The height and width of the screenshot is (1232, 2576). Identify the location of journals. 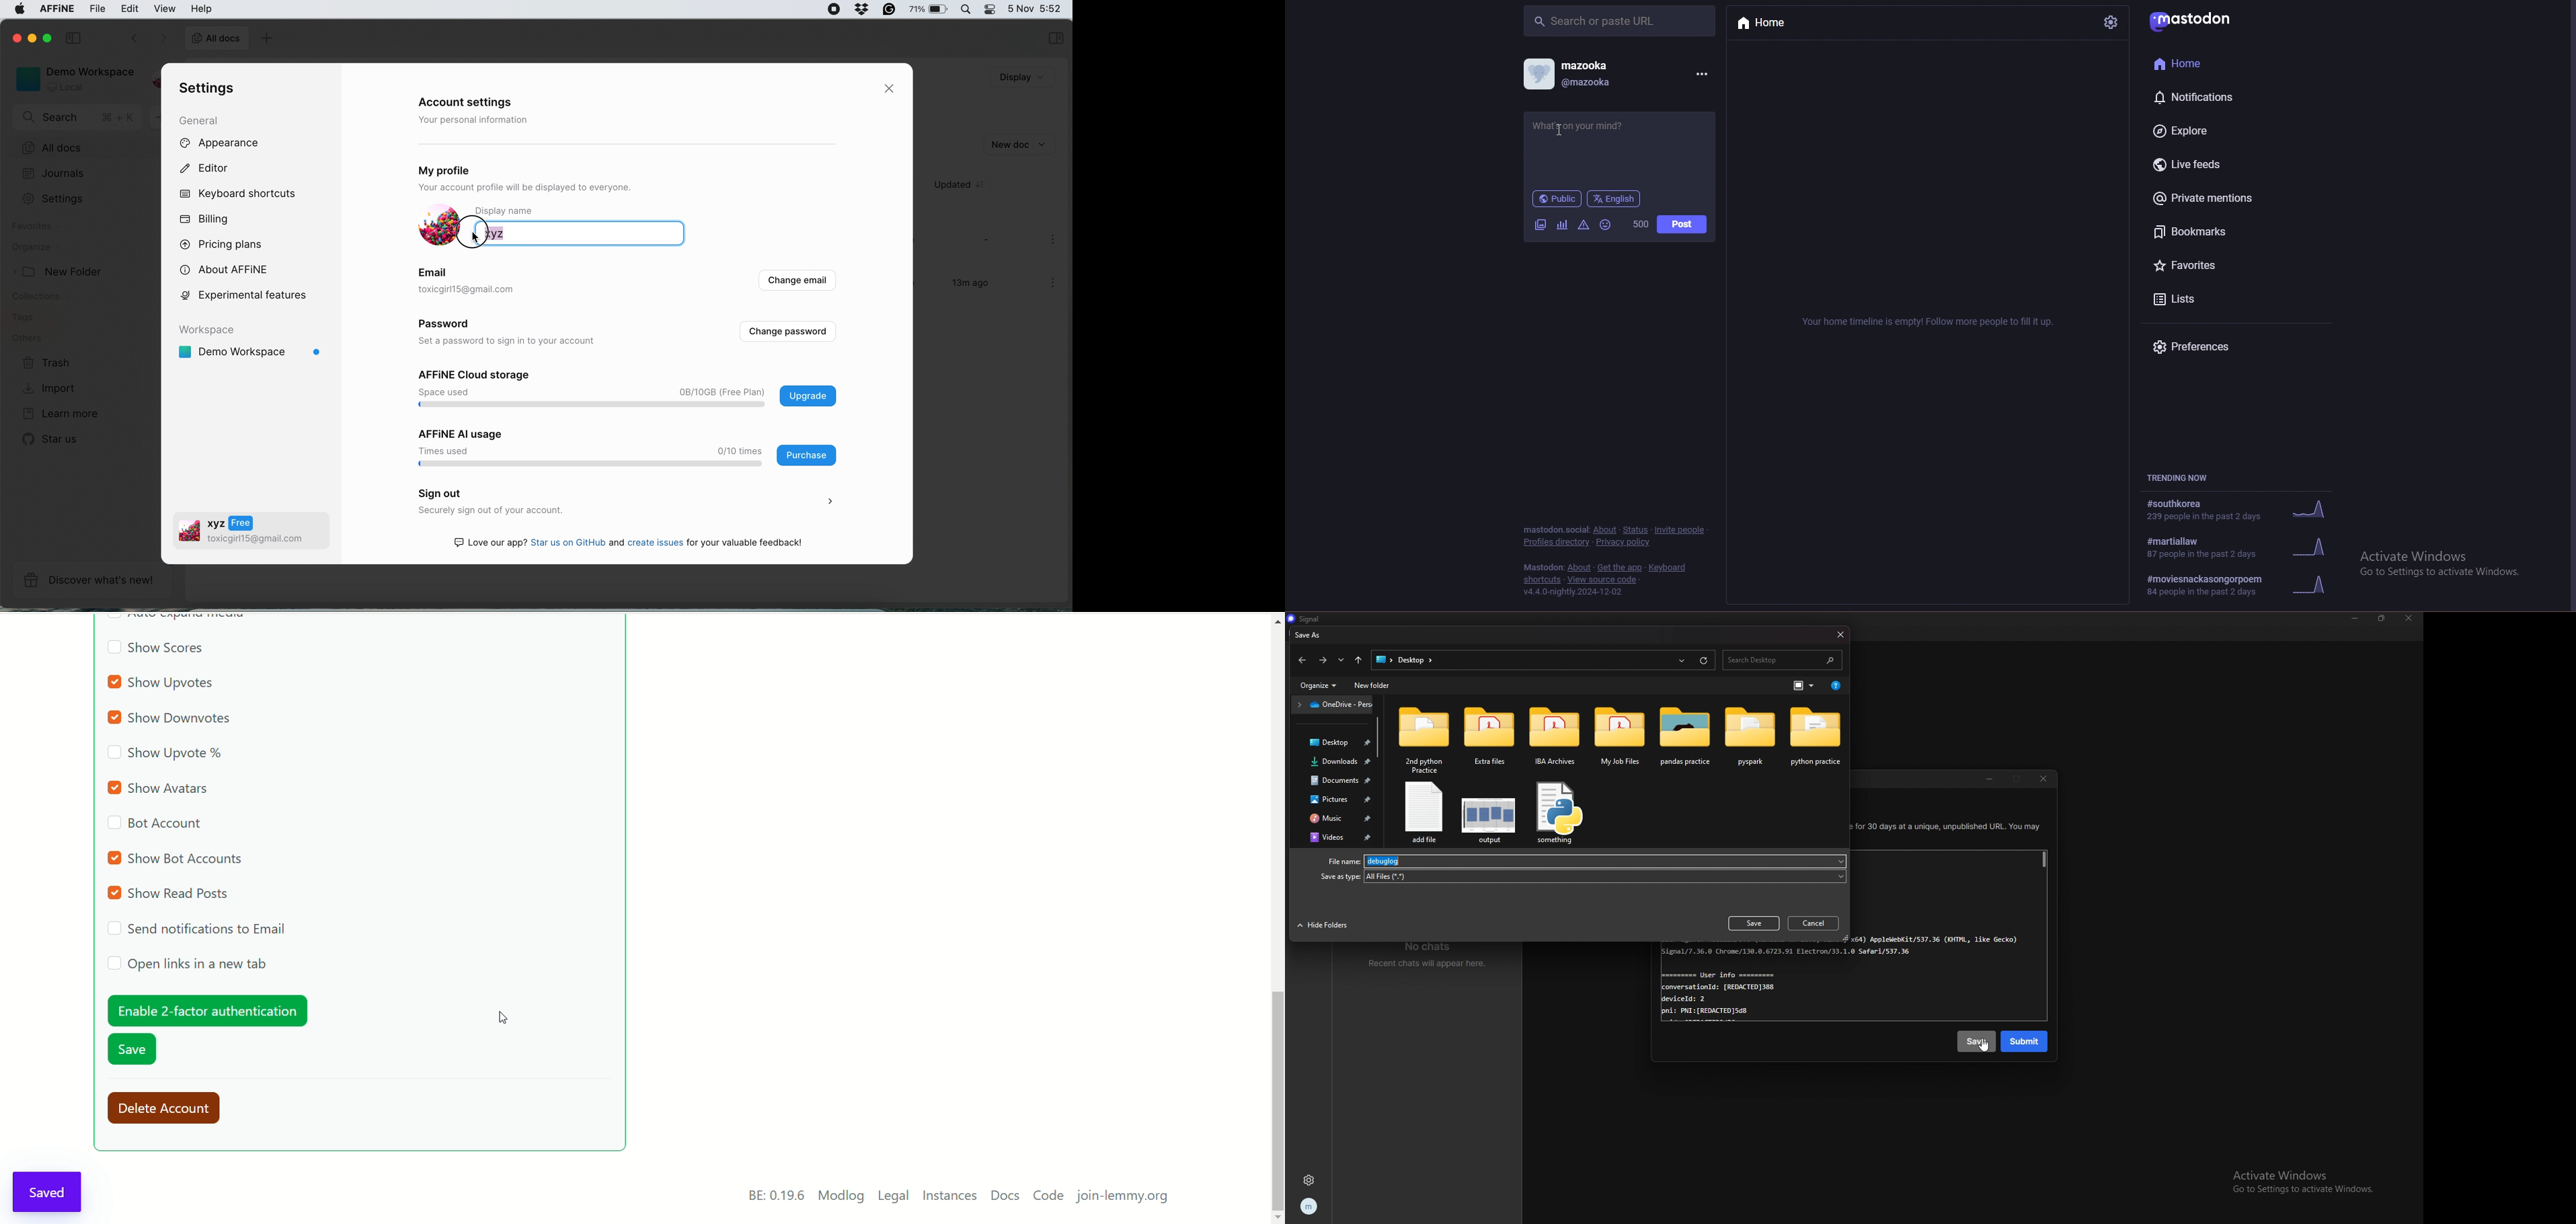
(53, 174).